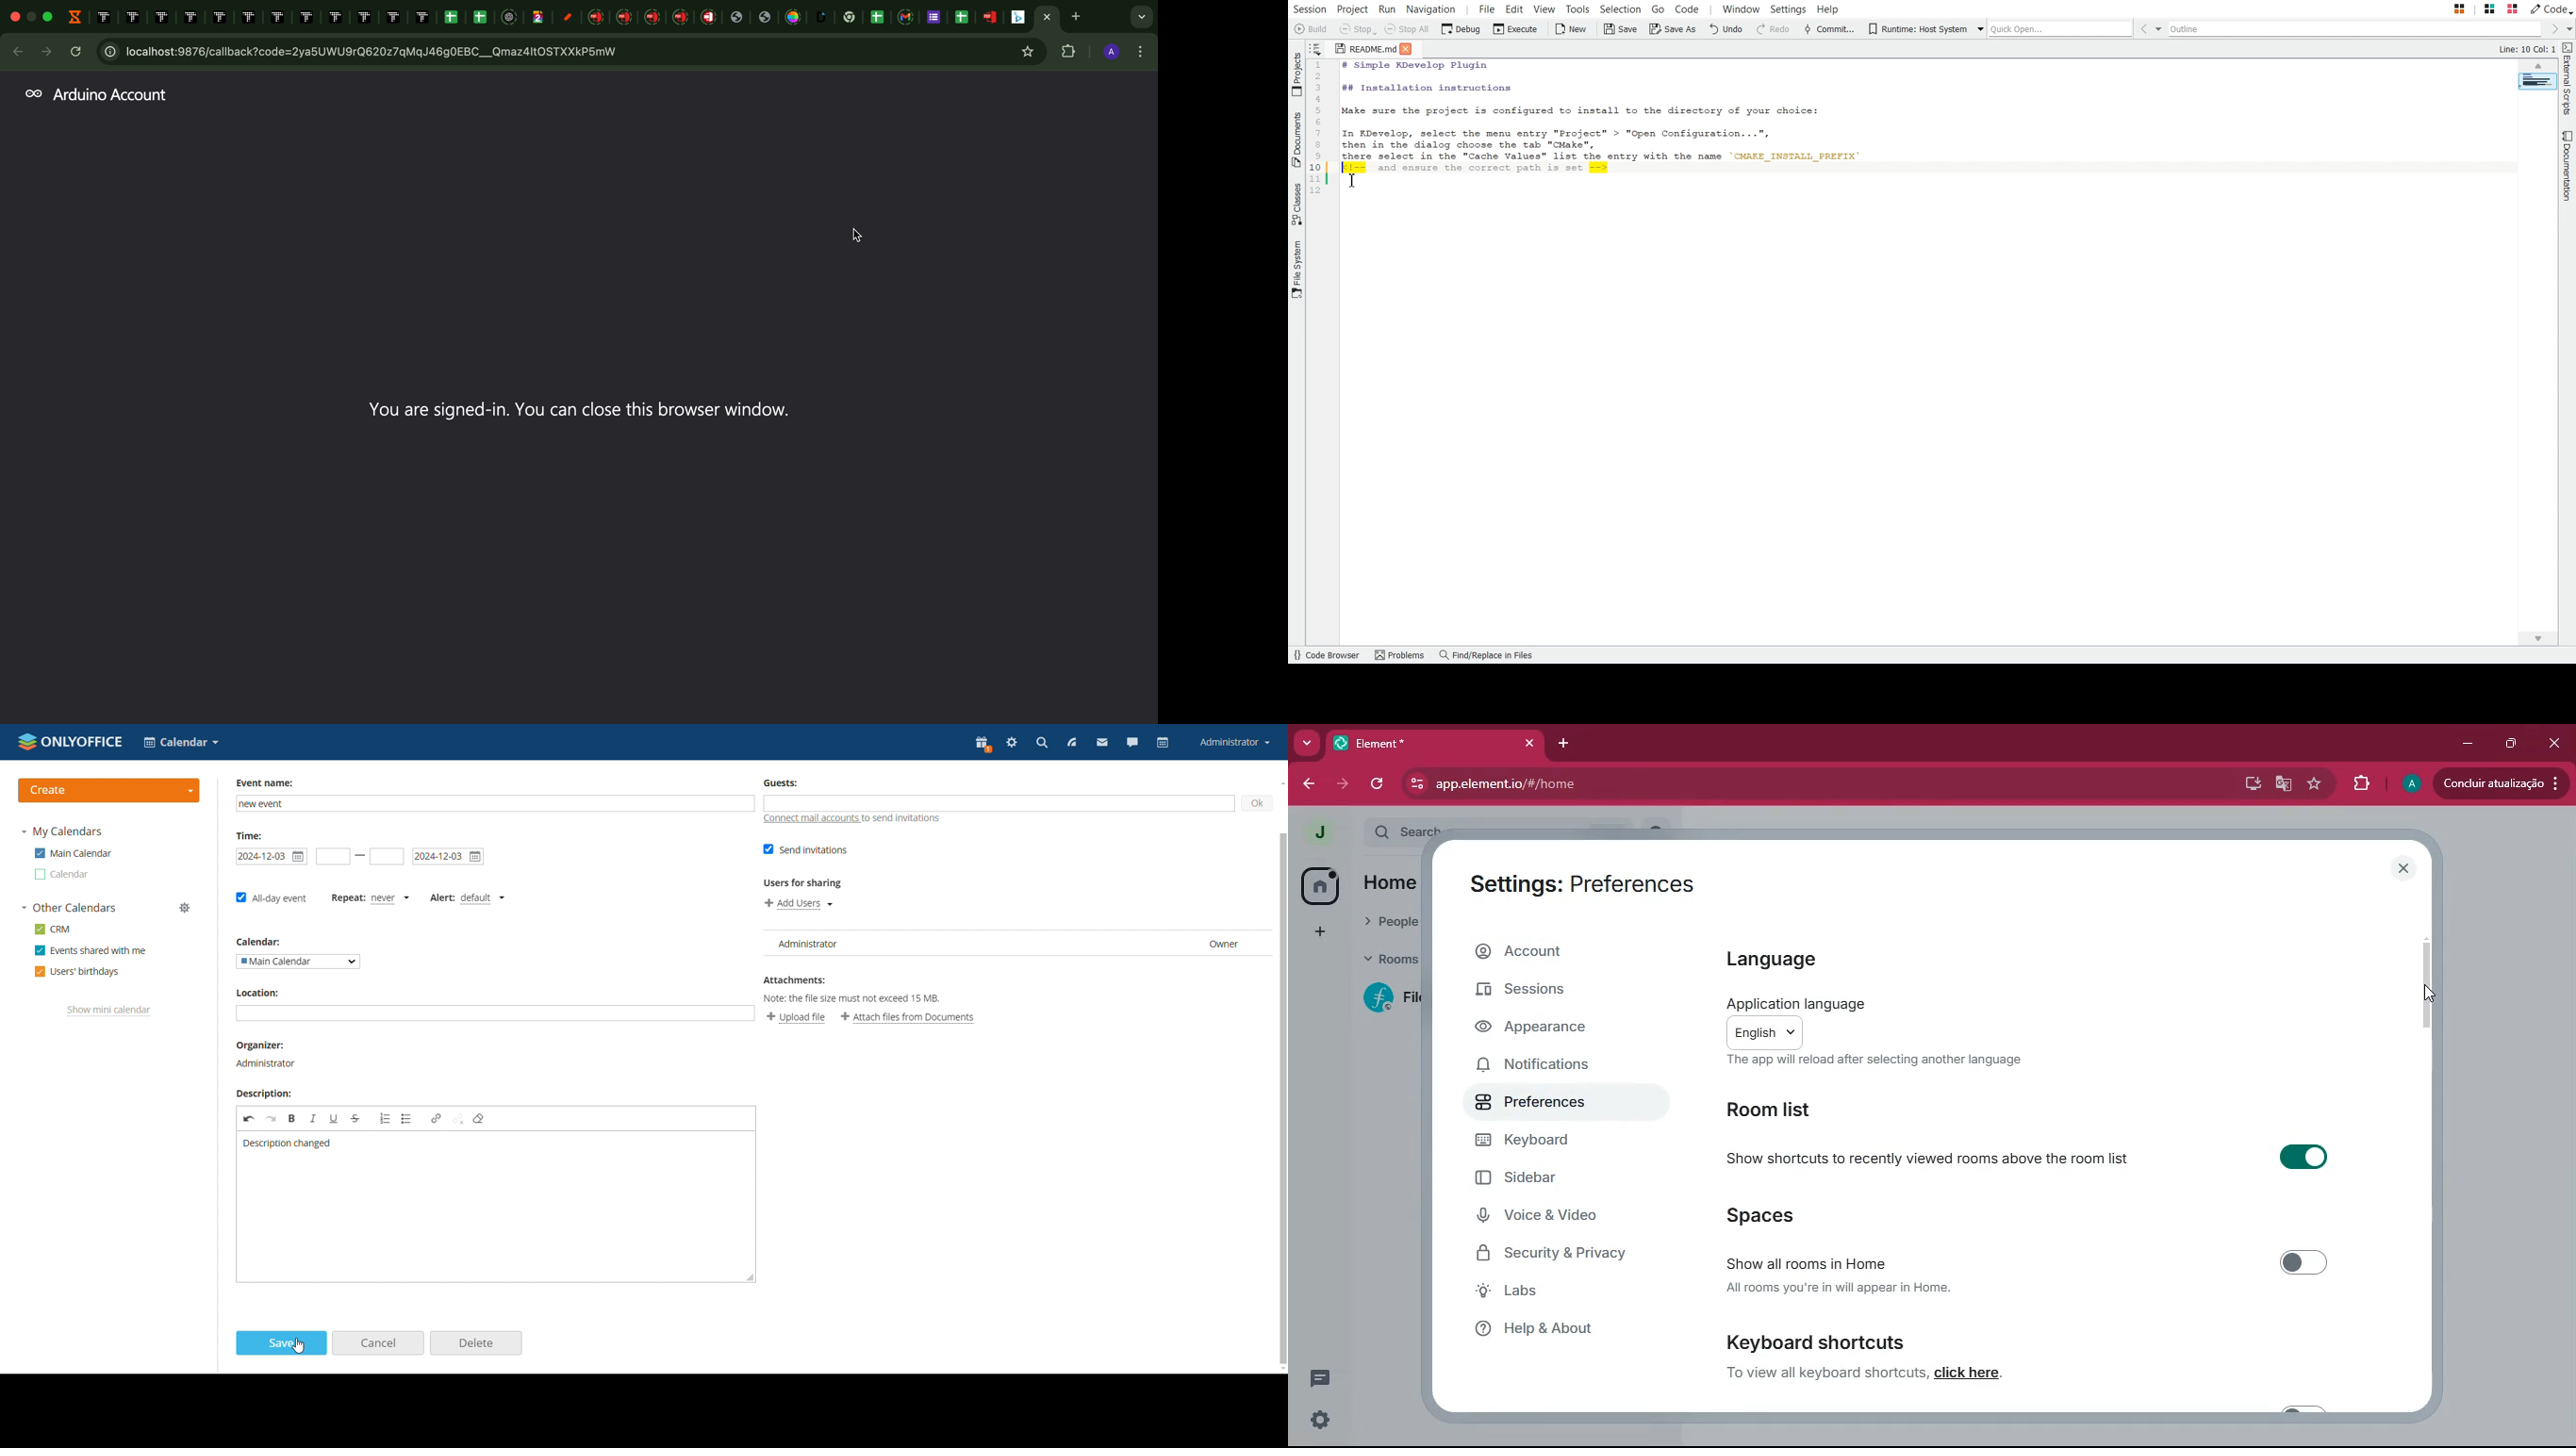 The image size is (2576, 1456). What do you see at coordinates (1885, 1021) in the screenshot?
I see `language` at bounding box center [1885, 1021].